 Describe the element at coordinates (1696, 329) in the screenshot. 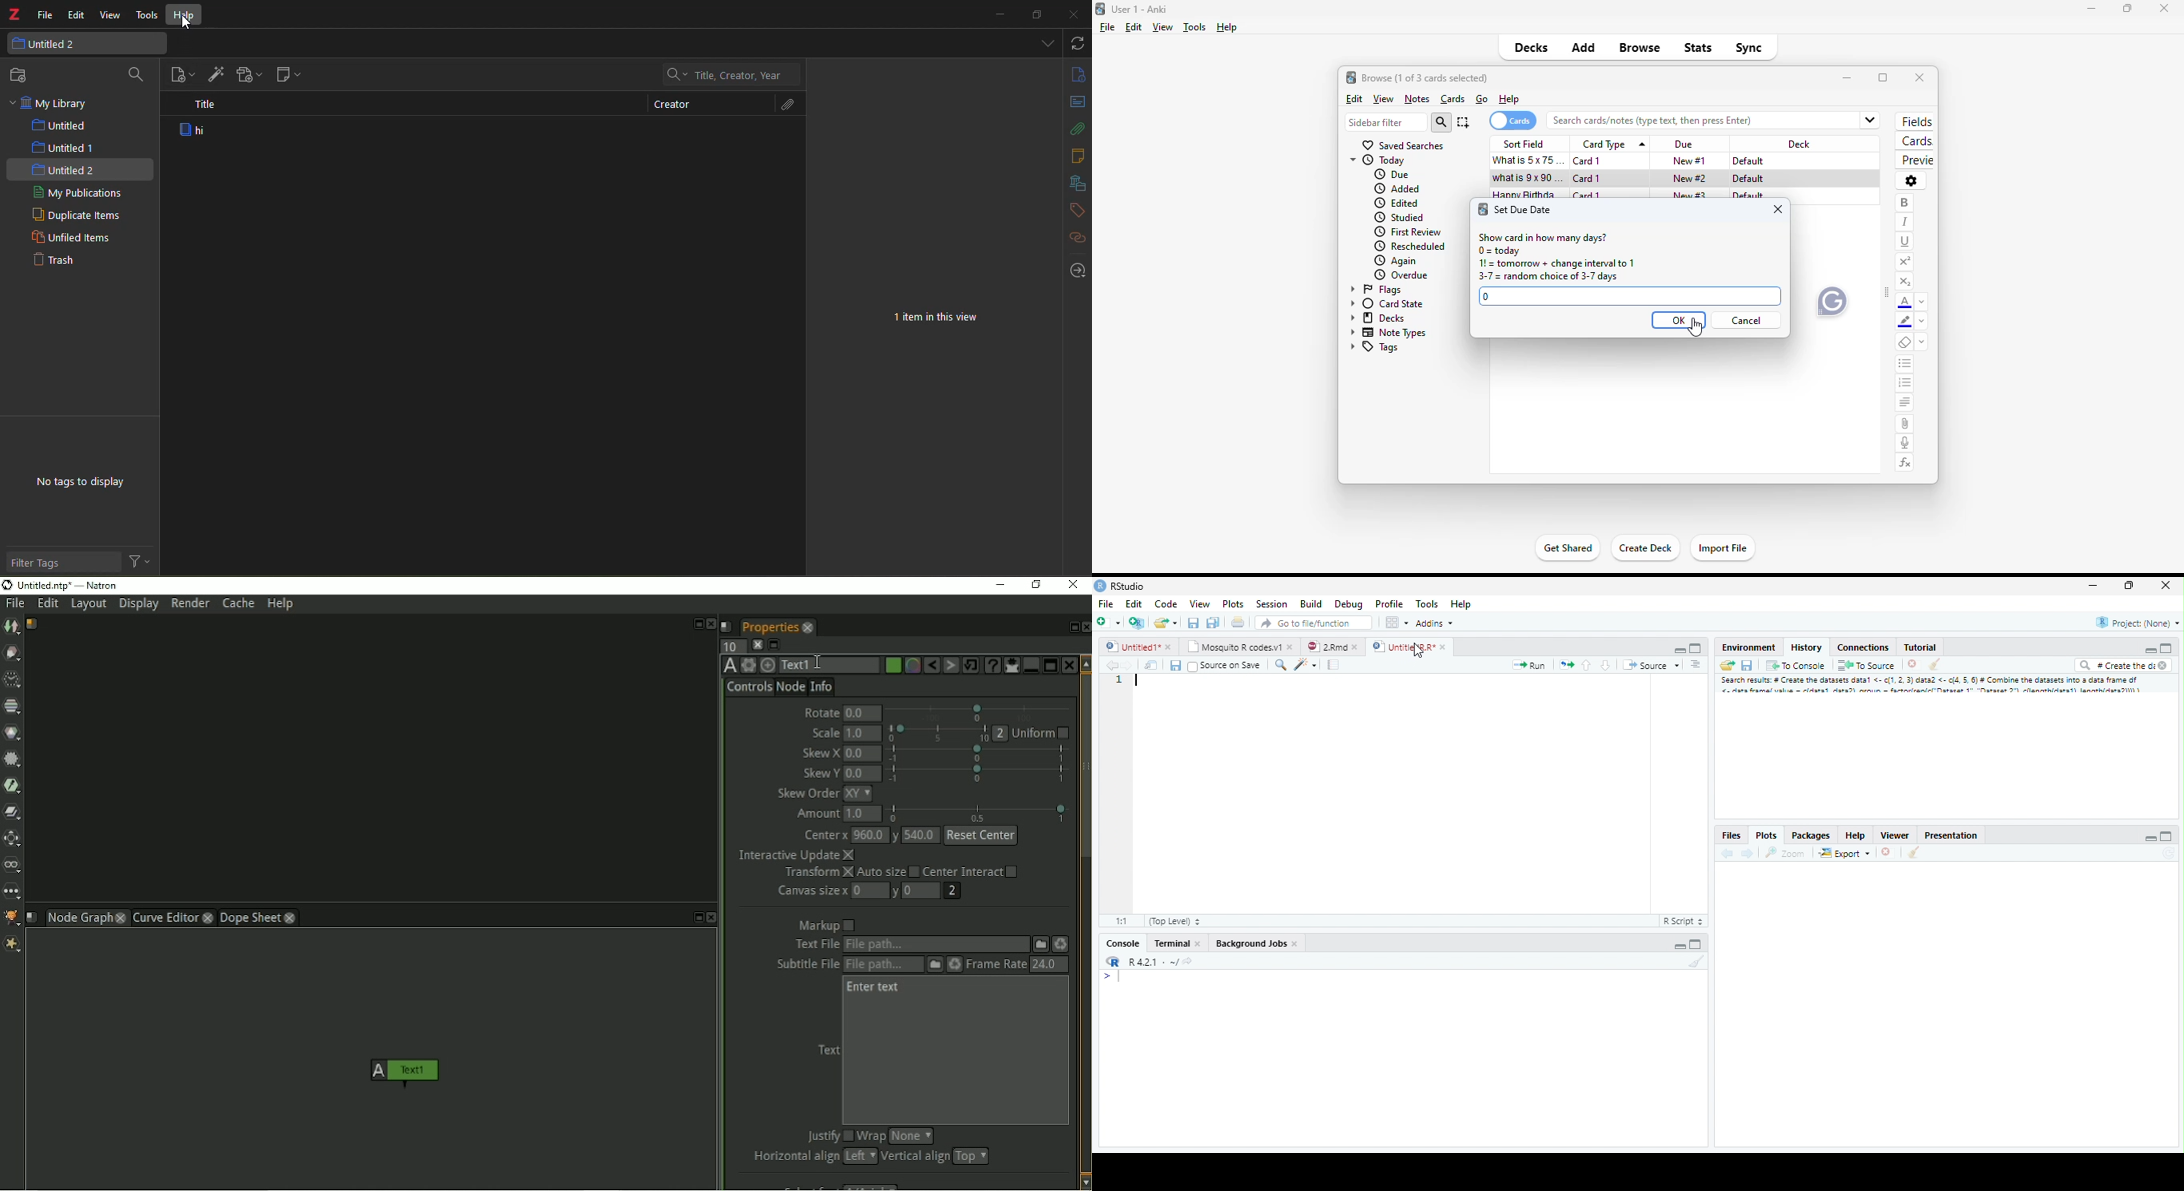

I see `cursor` at that location.